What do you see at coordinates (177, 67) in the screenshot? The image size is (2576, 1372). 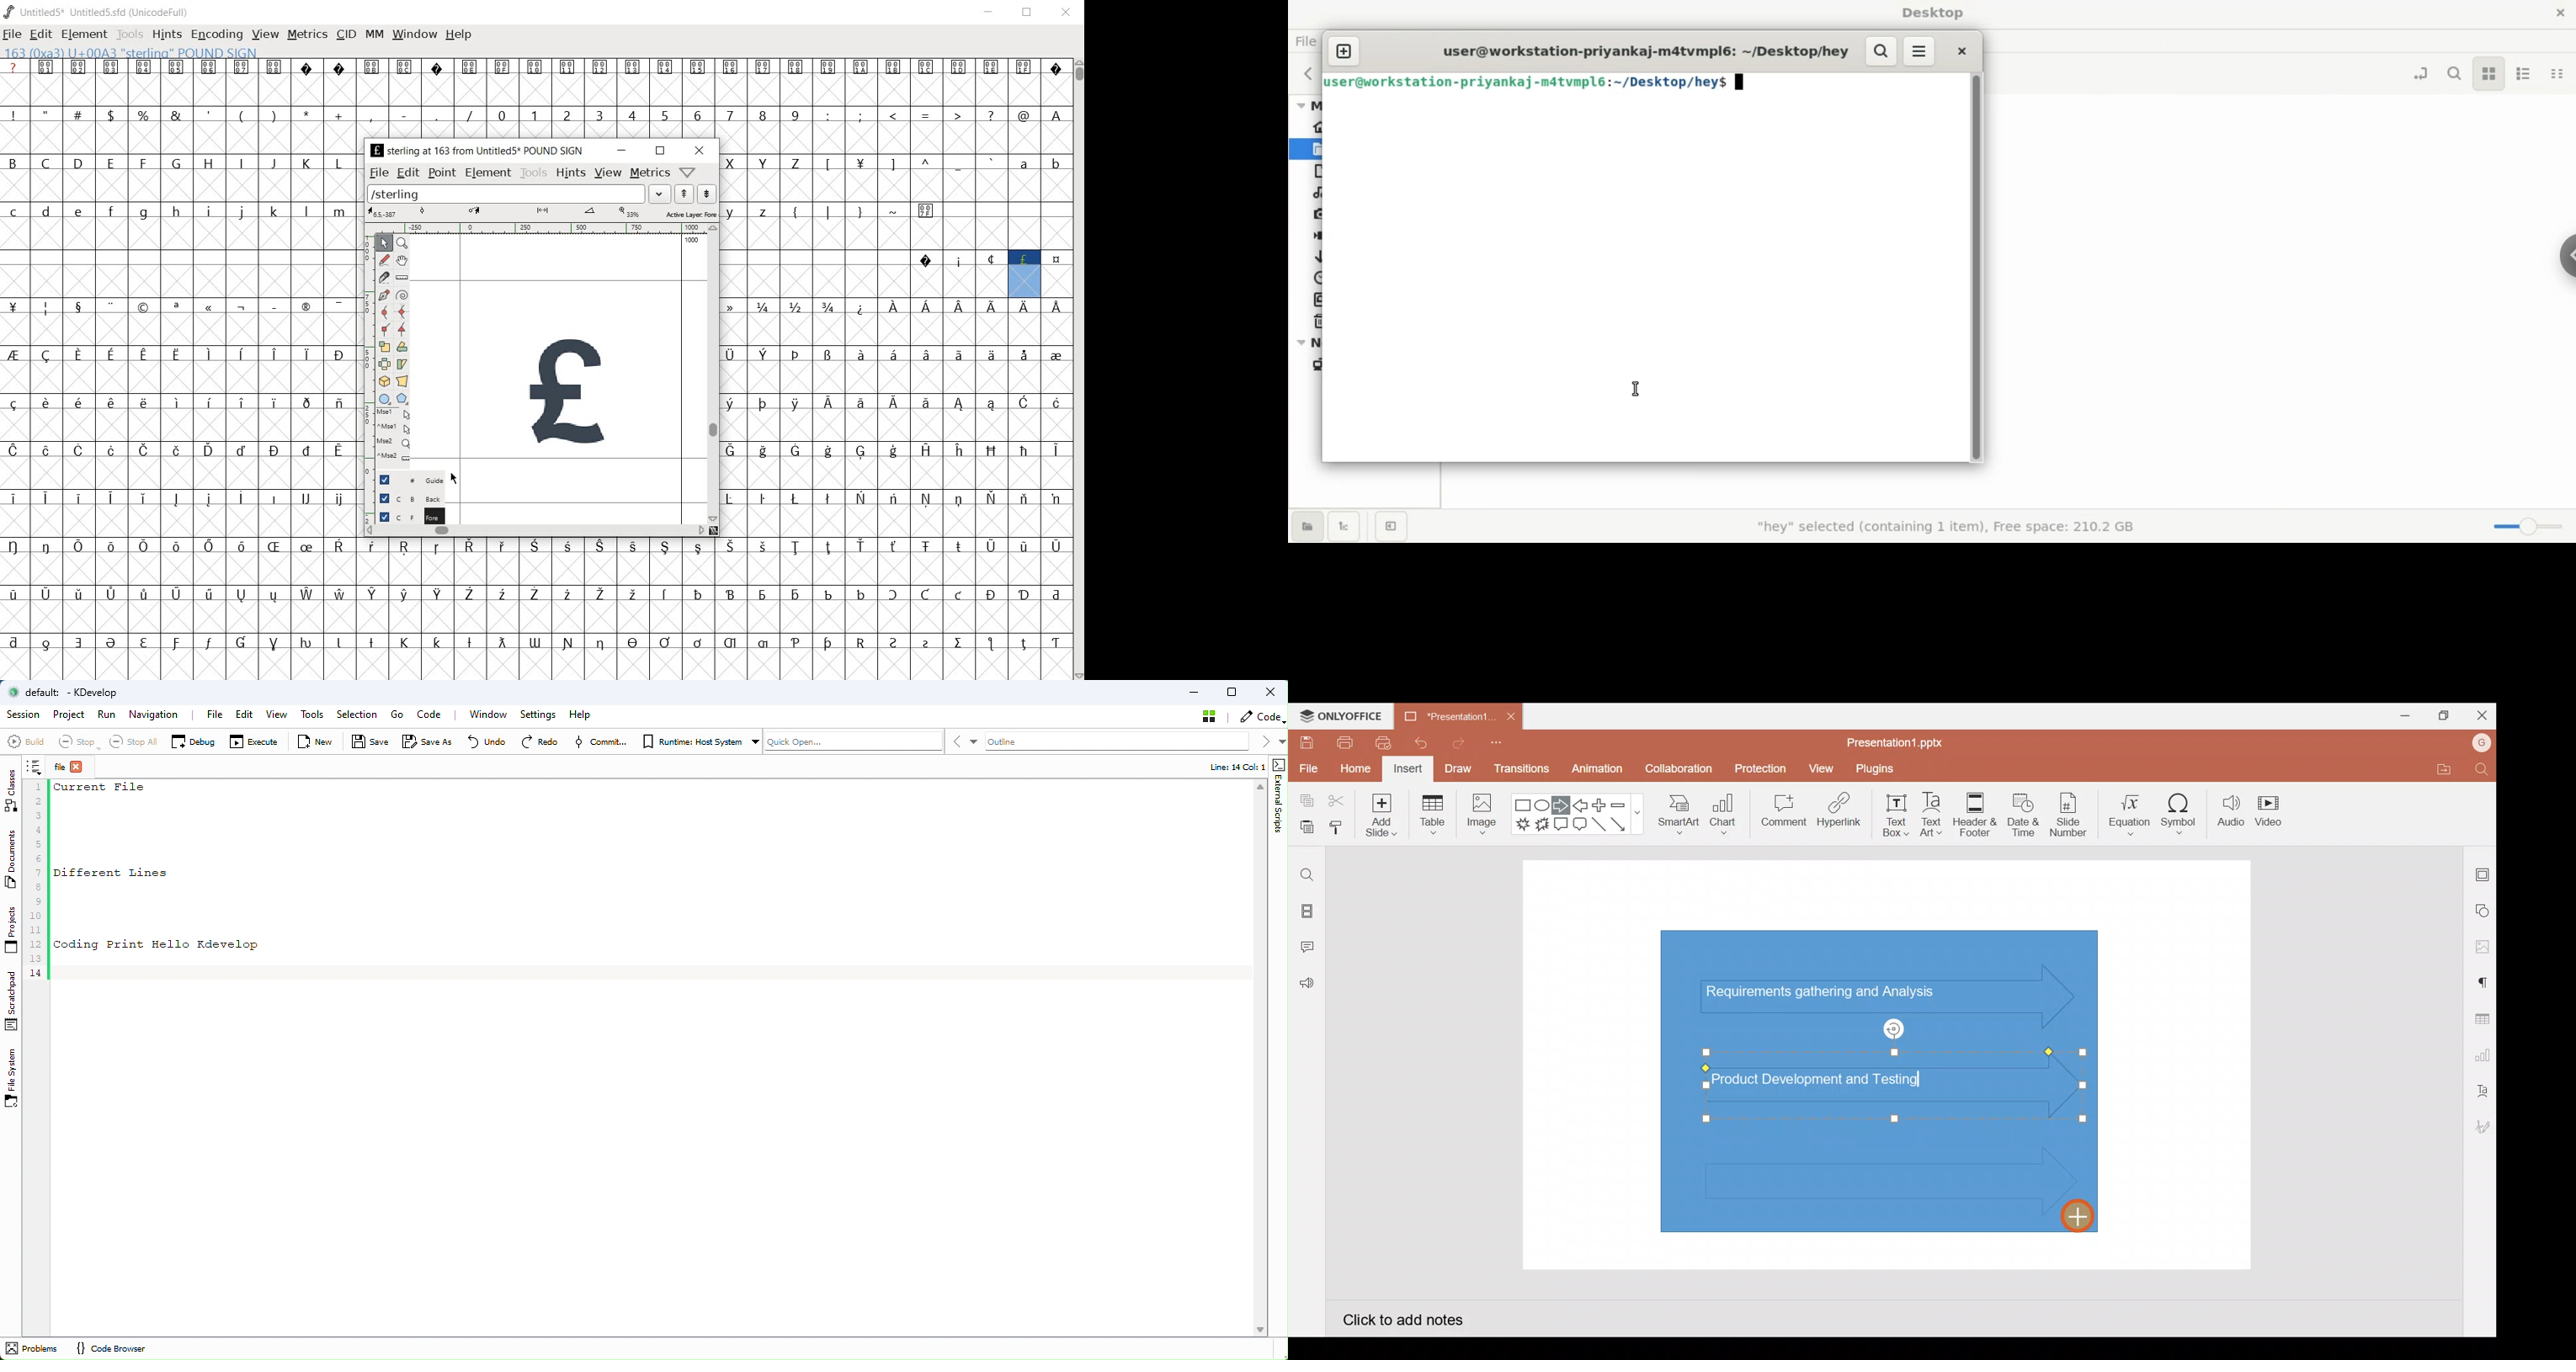 I see `Symbol` at bounding box center [177, 67].